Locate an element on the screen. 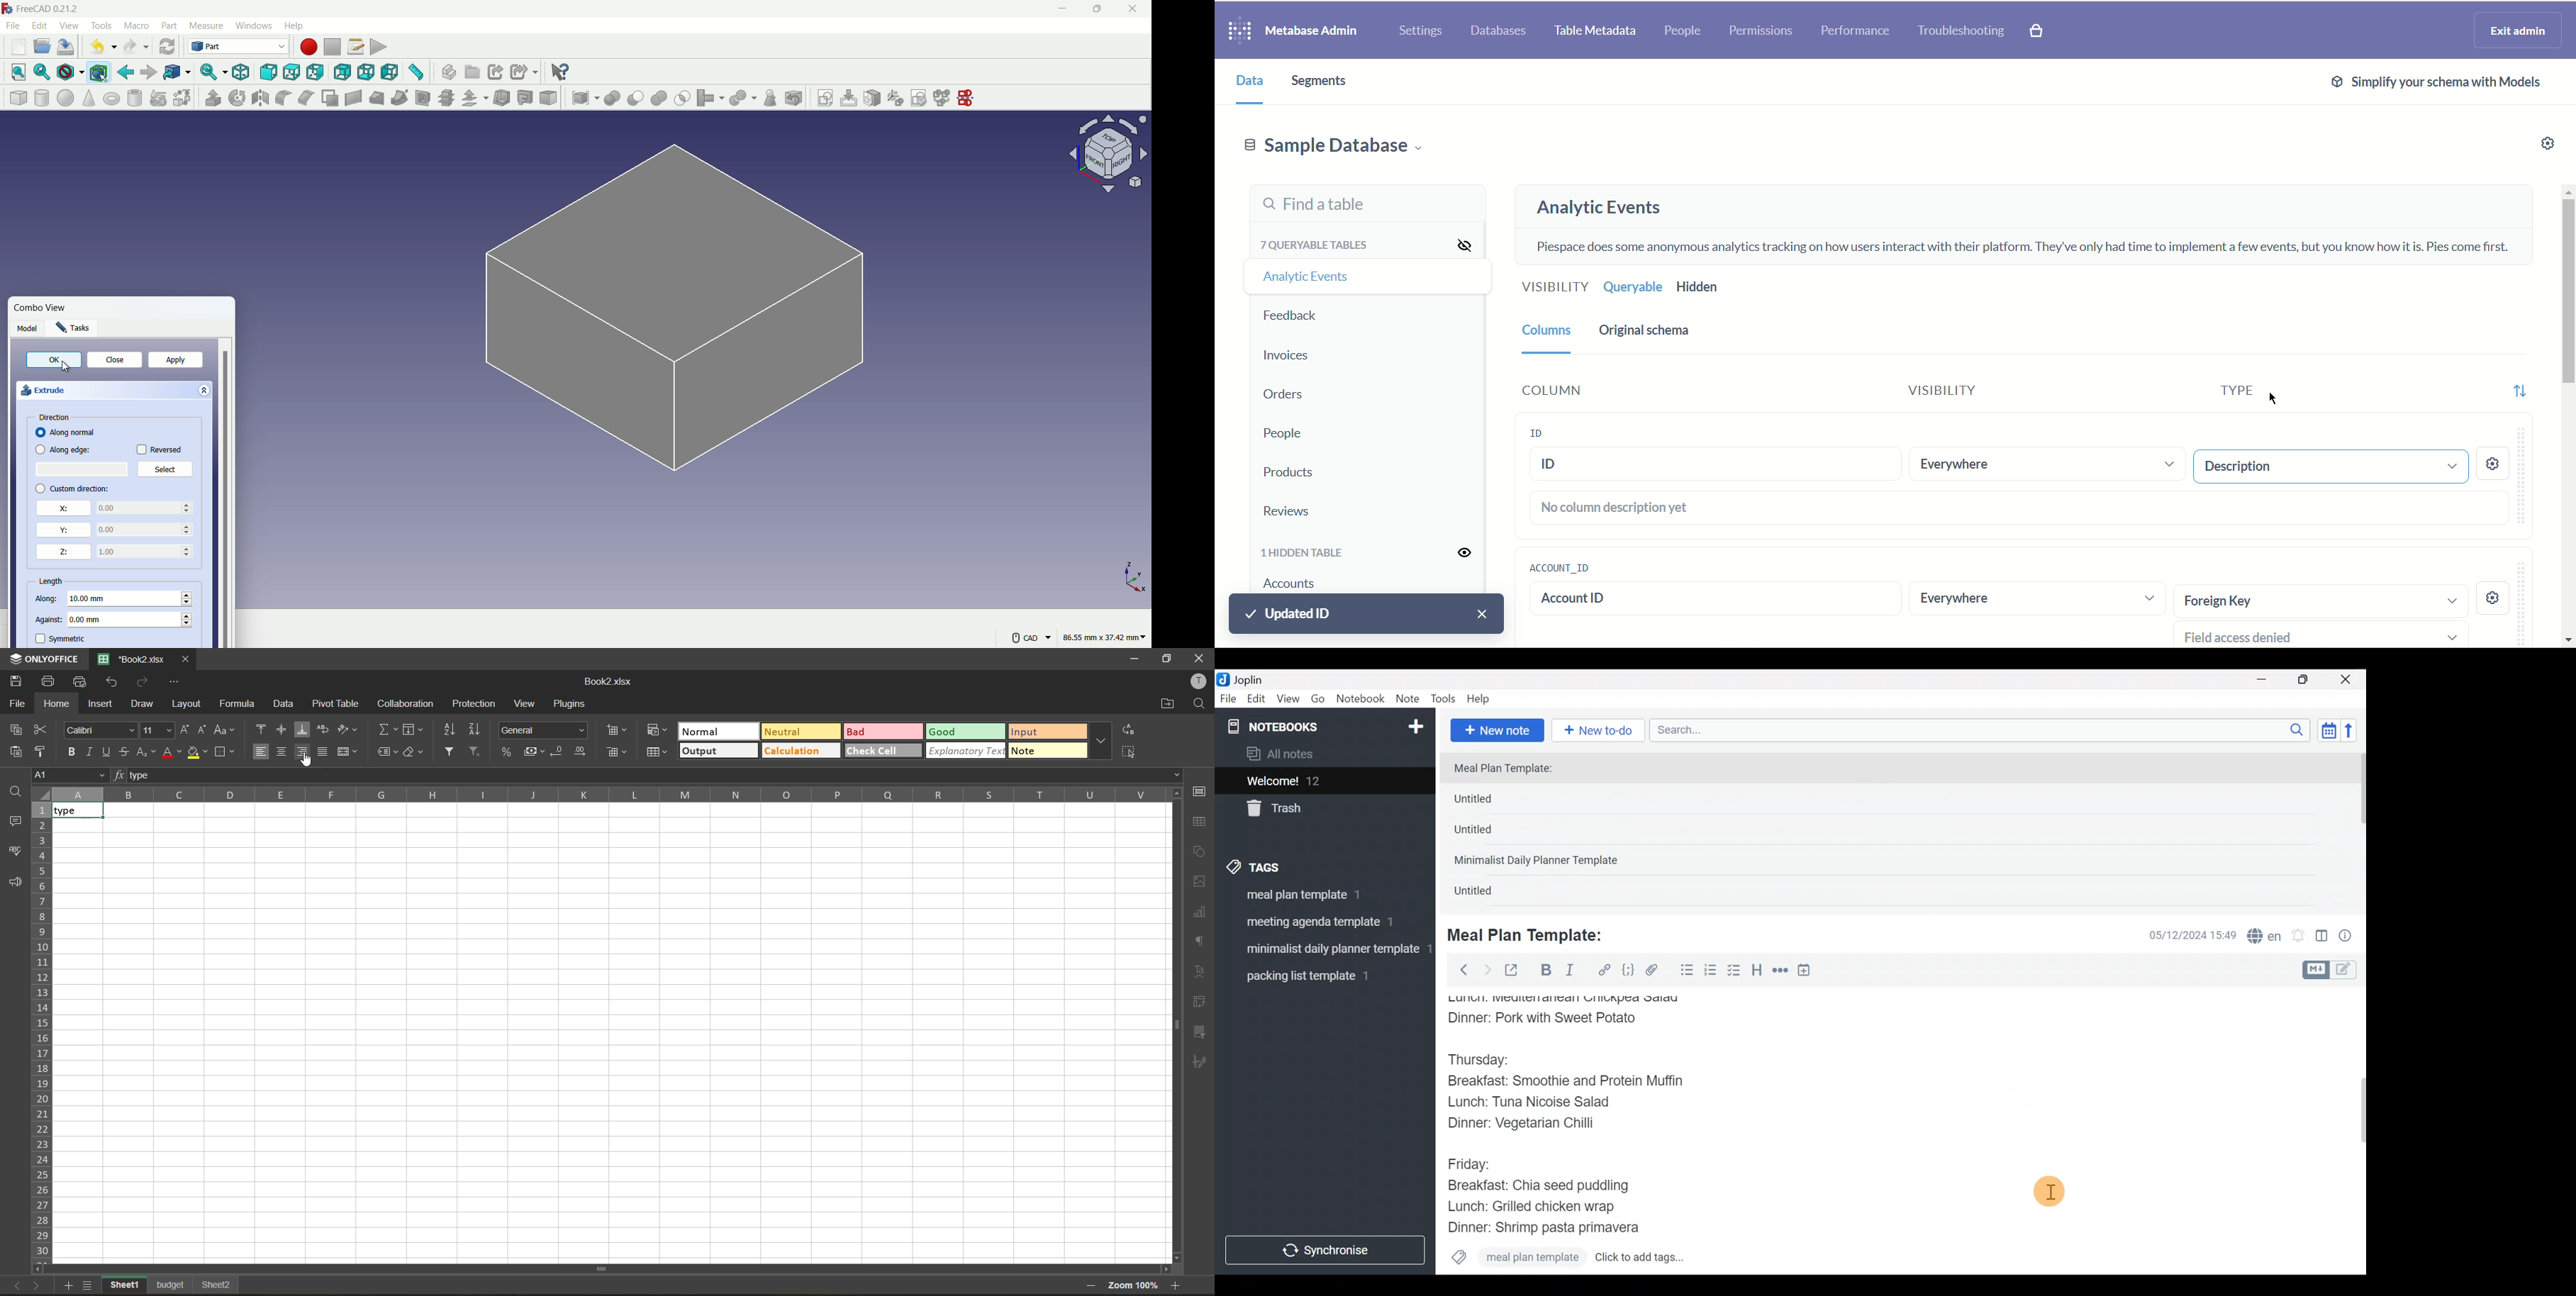  0.00 is located at coordinates (146, 508).